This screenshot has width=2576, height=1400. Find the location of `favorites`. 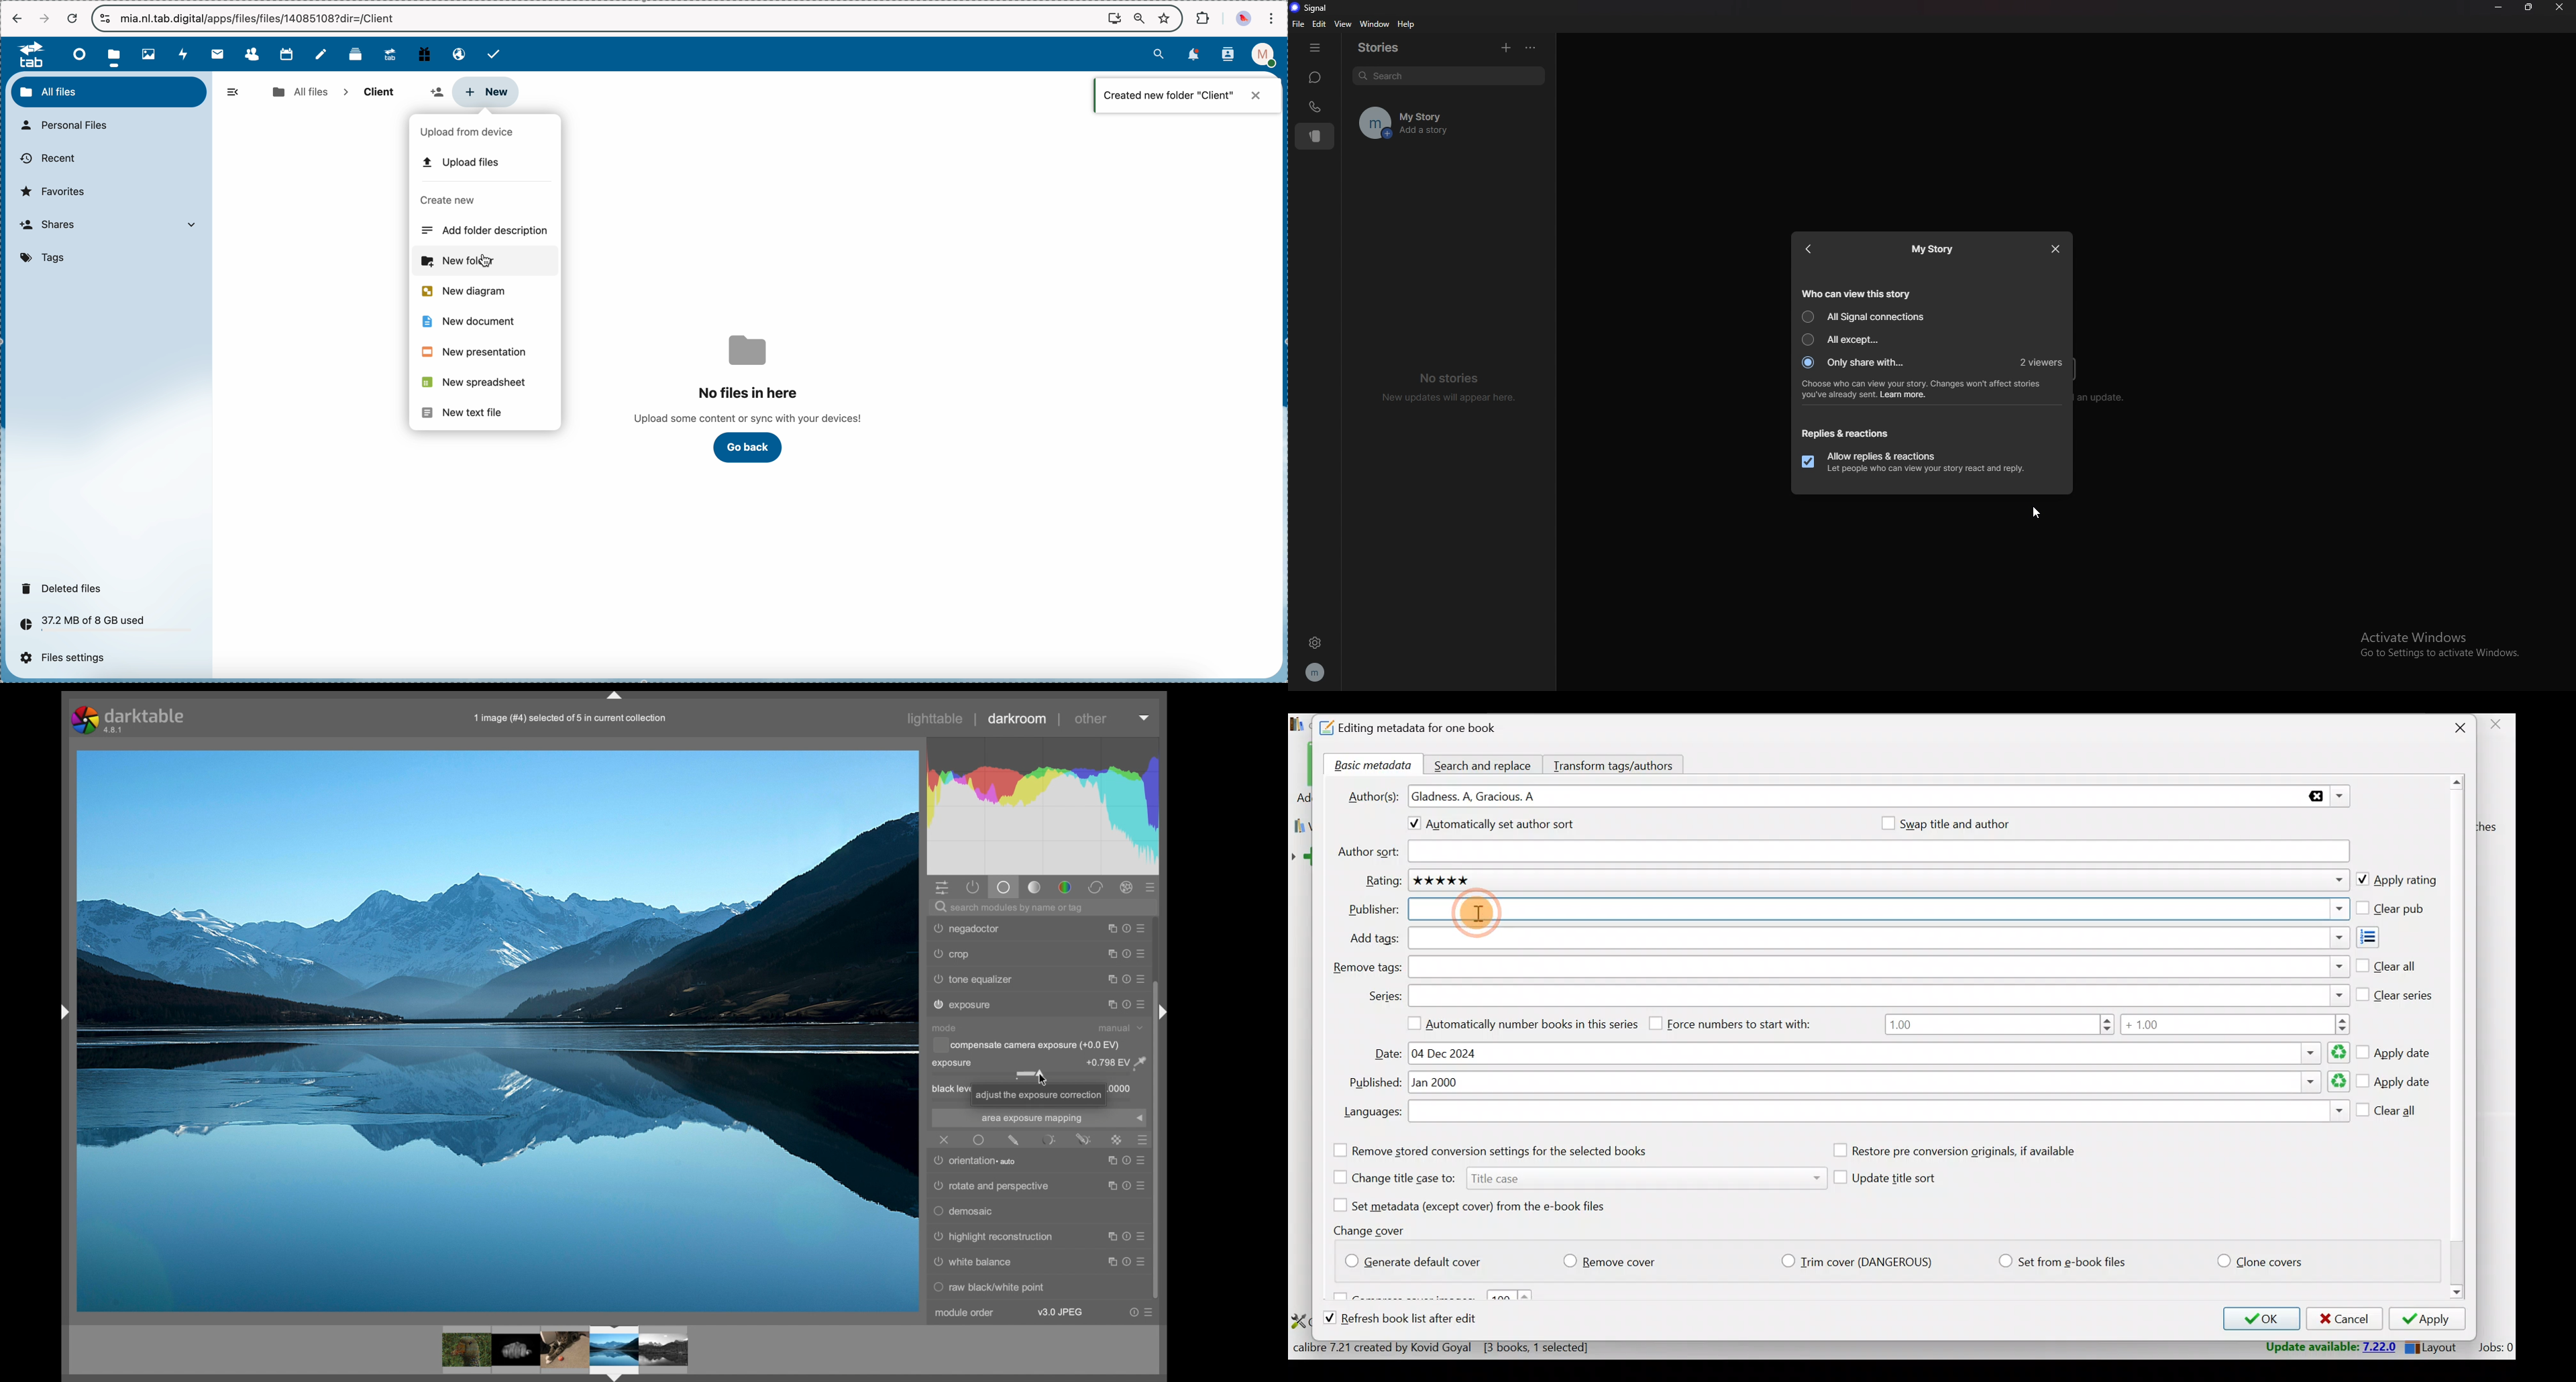

favorites is located at coordinates (1166, 18).